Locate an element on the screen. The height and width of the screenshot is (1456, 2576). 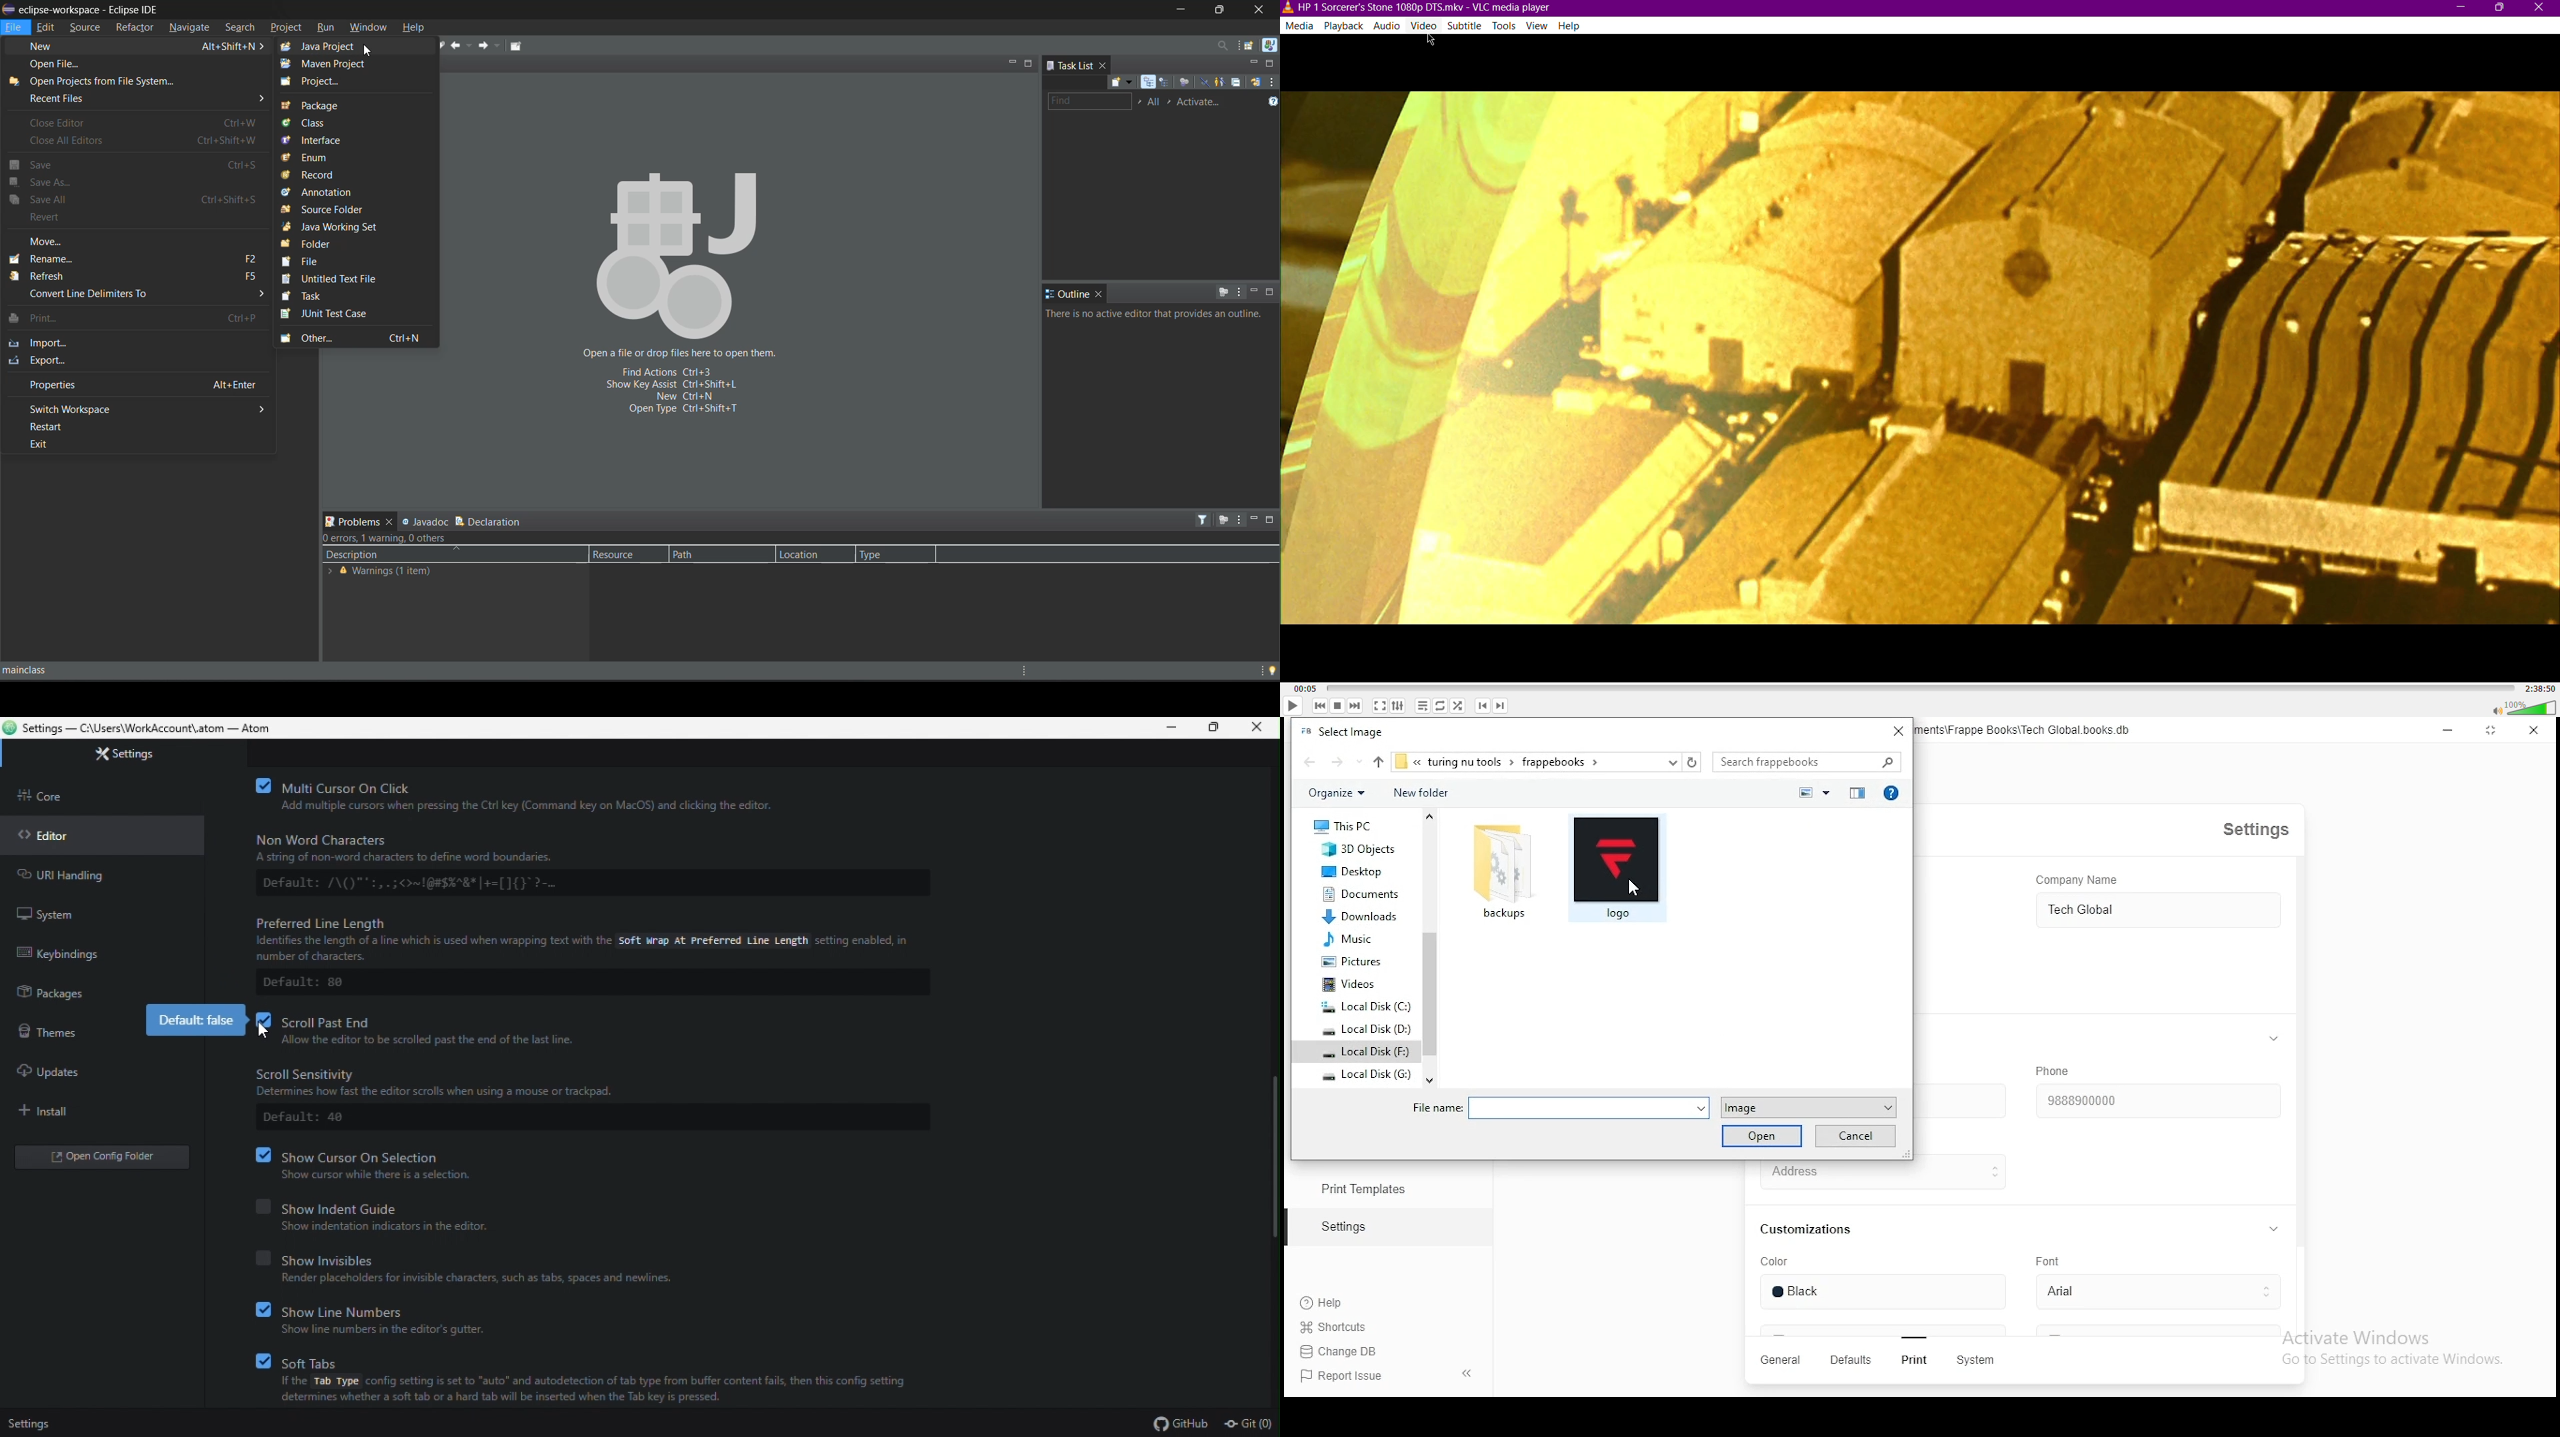
Default: 48 is located at coordinates (305, 1118).